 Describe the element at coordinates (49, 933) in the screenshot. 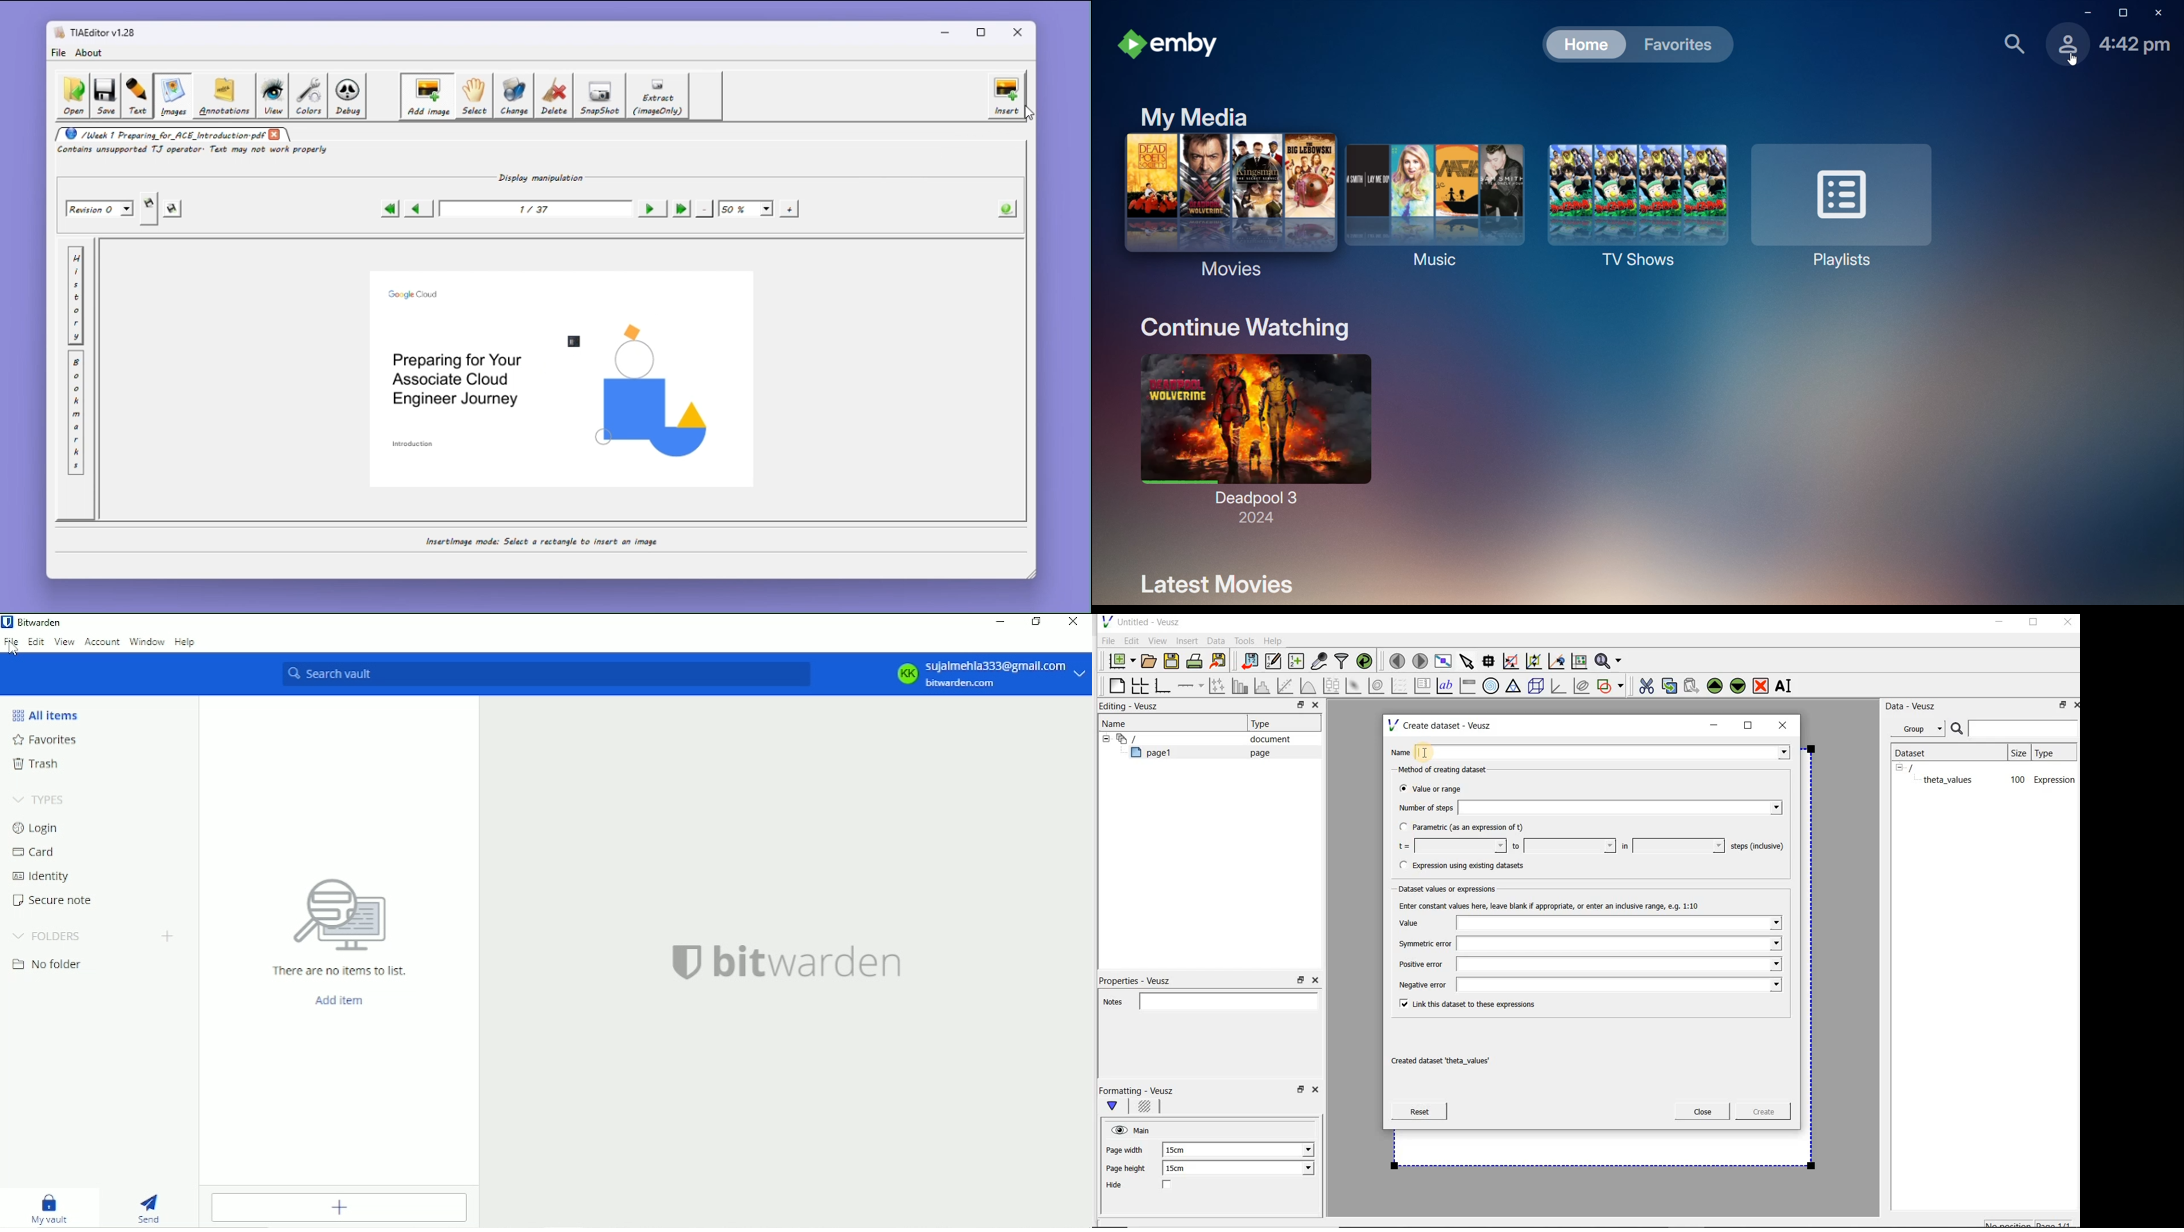

I see `Folders` at that location.